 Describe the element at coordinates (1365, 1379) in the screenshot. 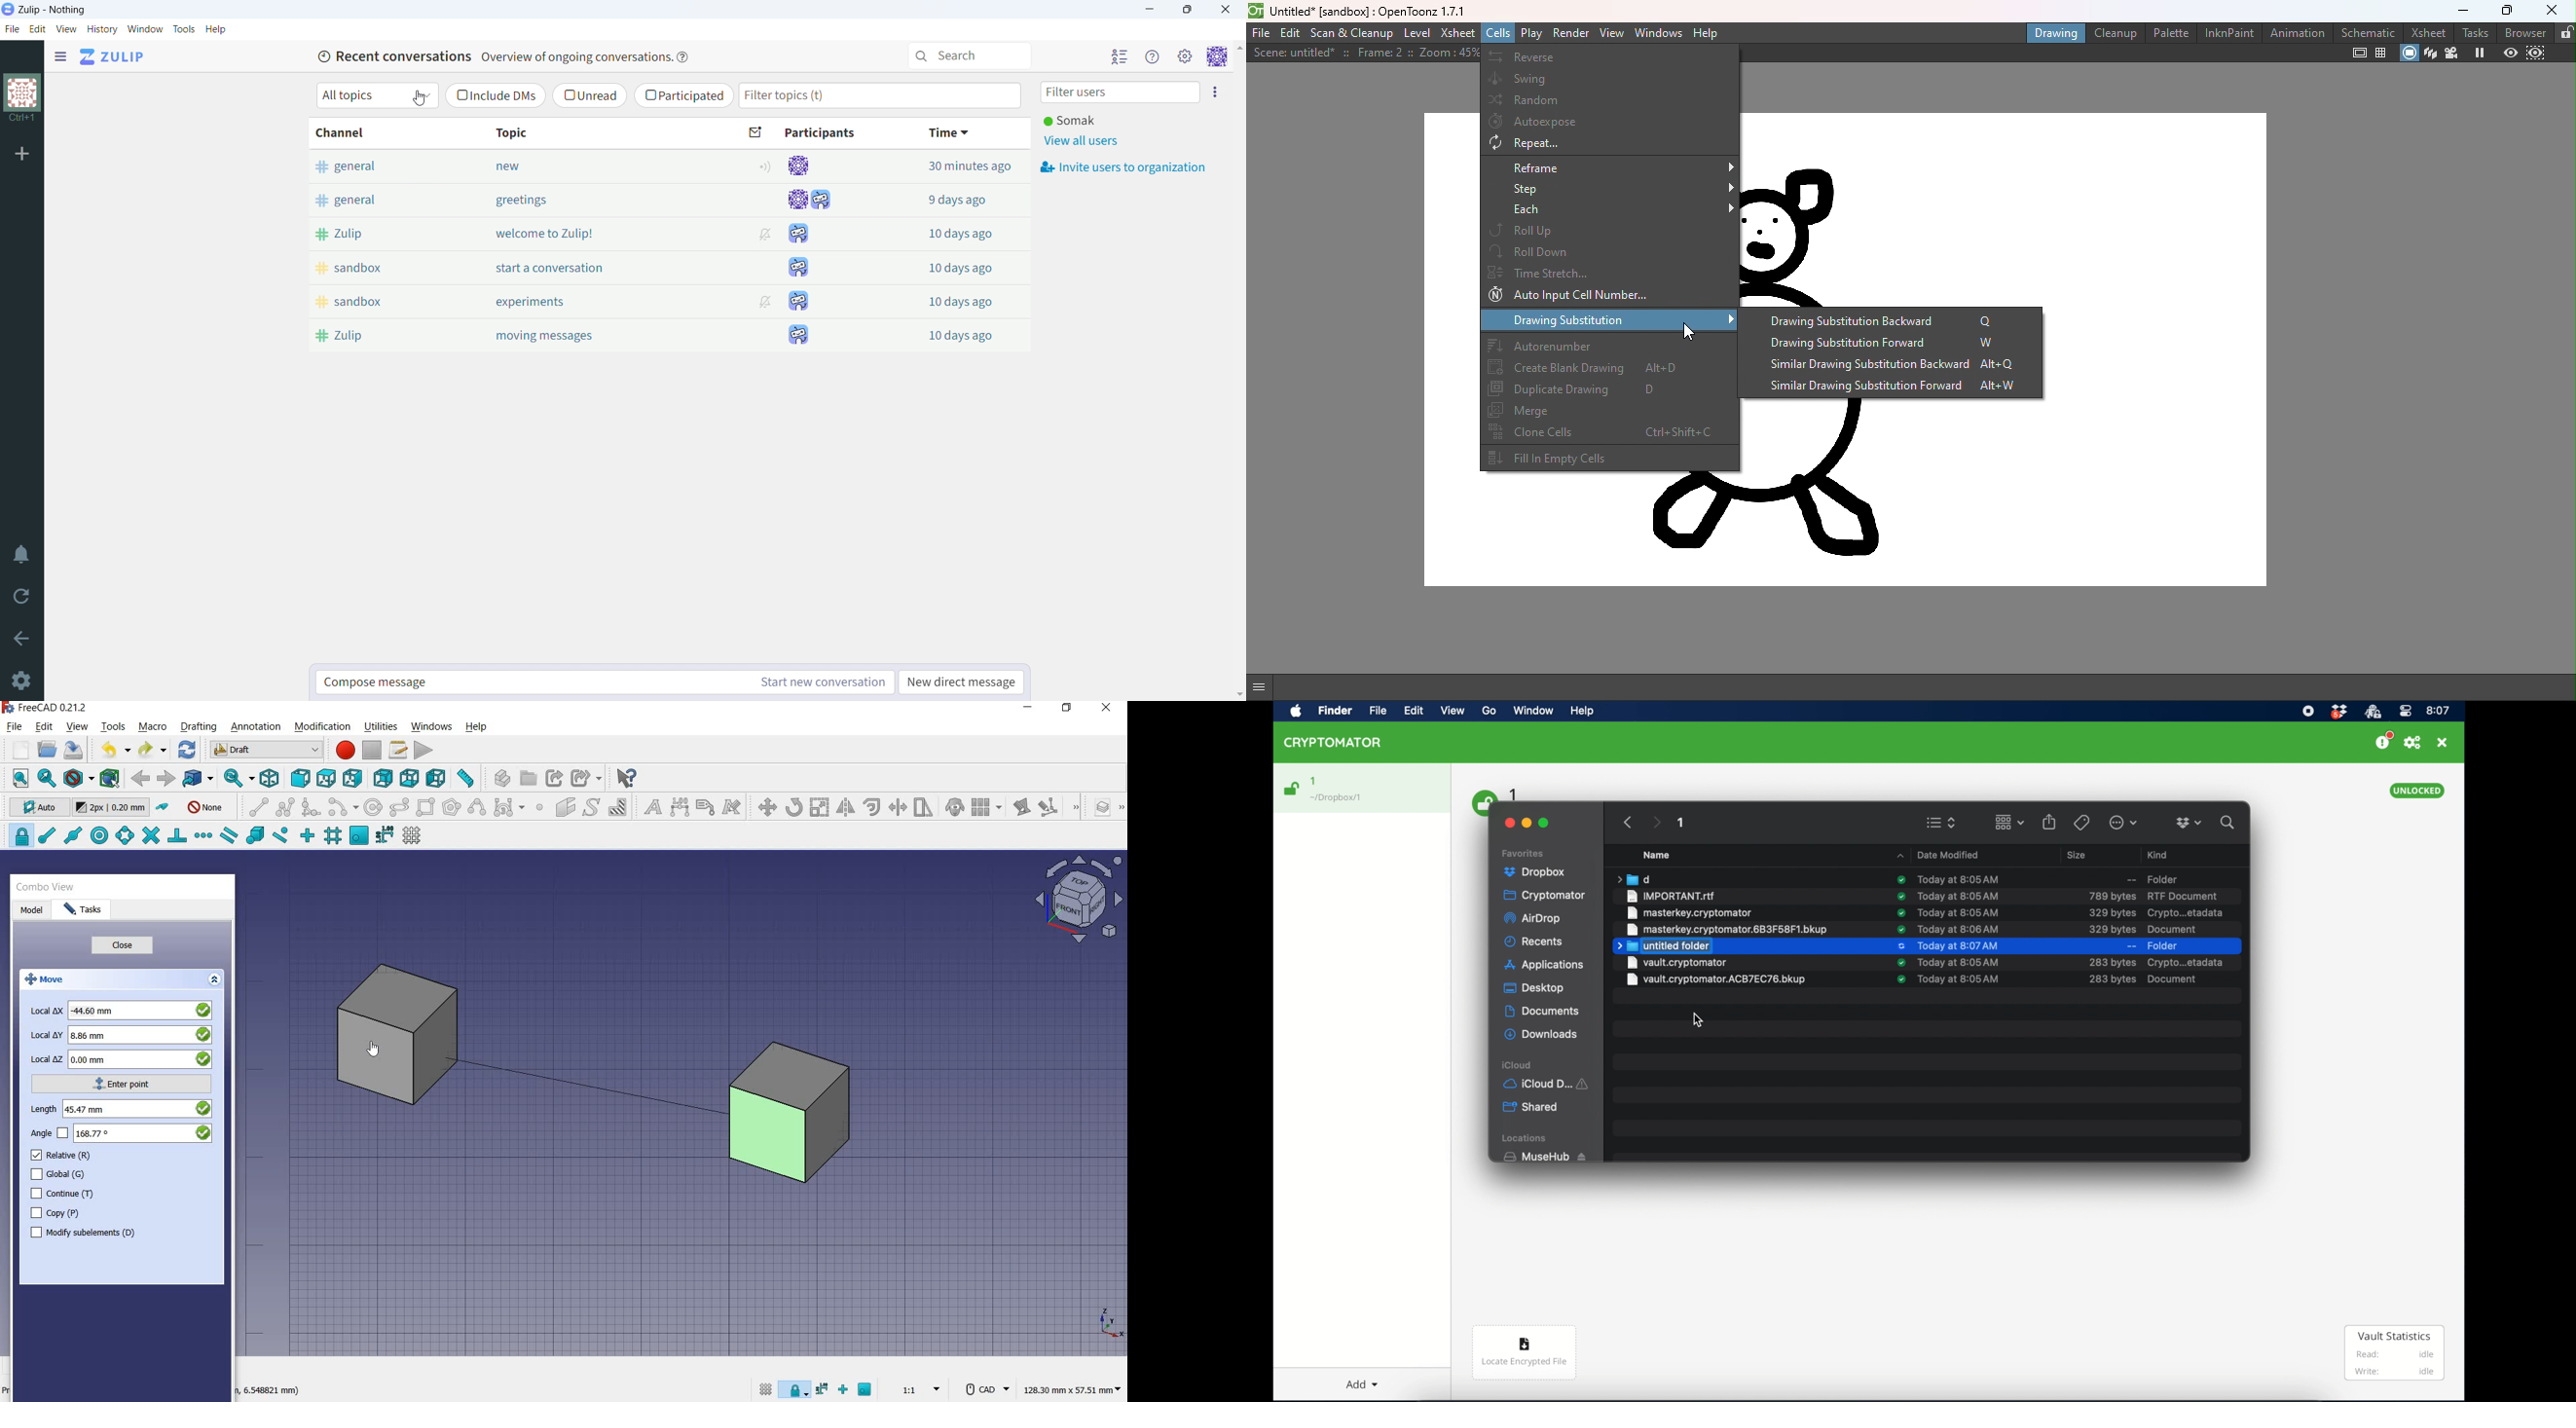

I see `Add dropdown` at that location.